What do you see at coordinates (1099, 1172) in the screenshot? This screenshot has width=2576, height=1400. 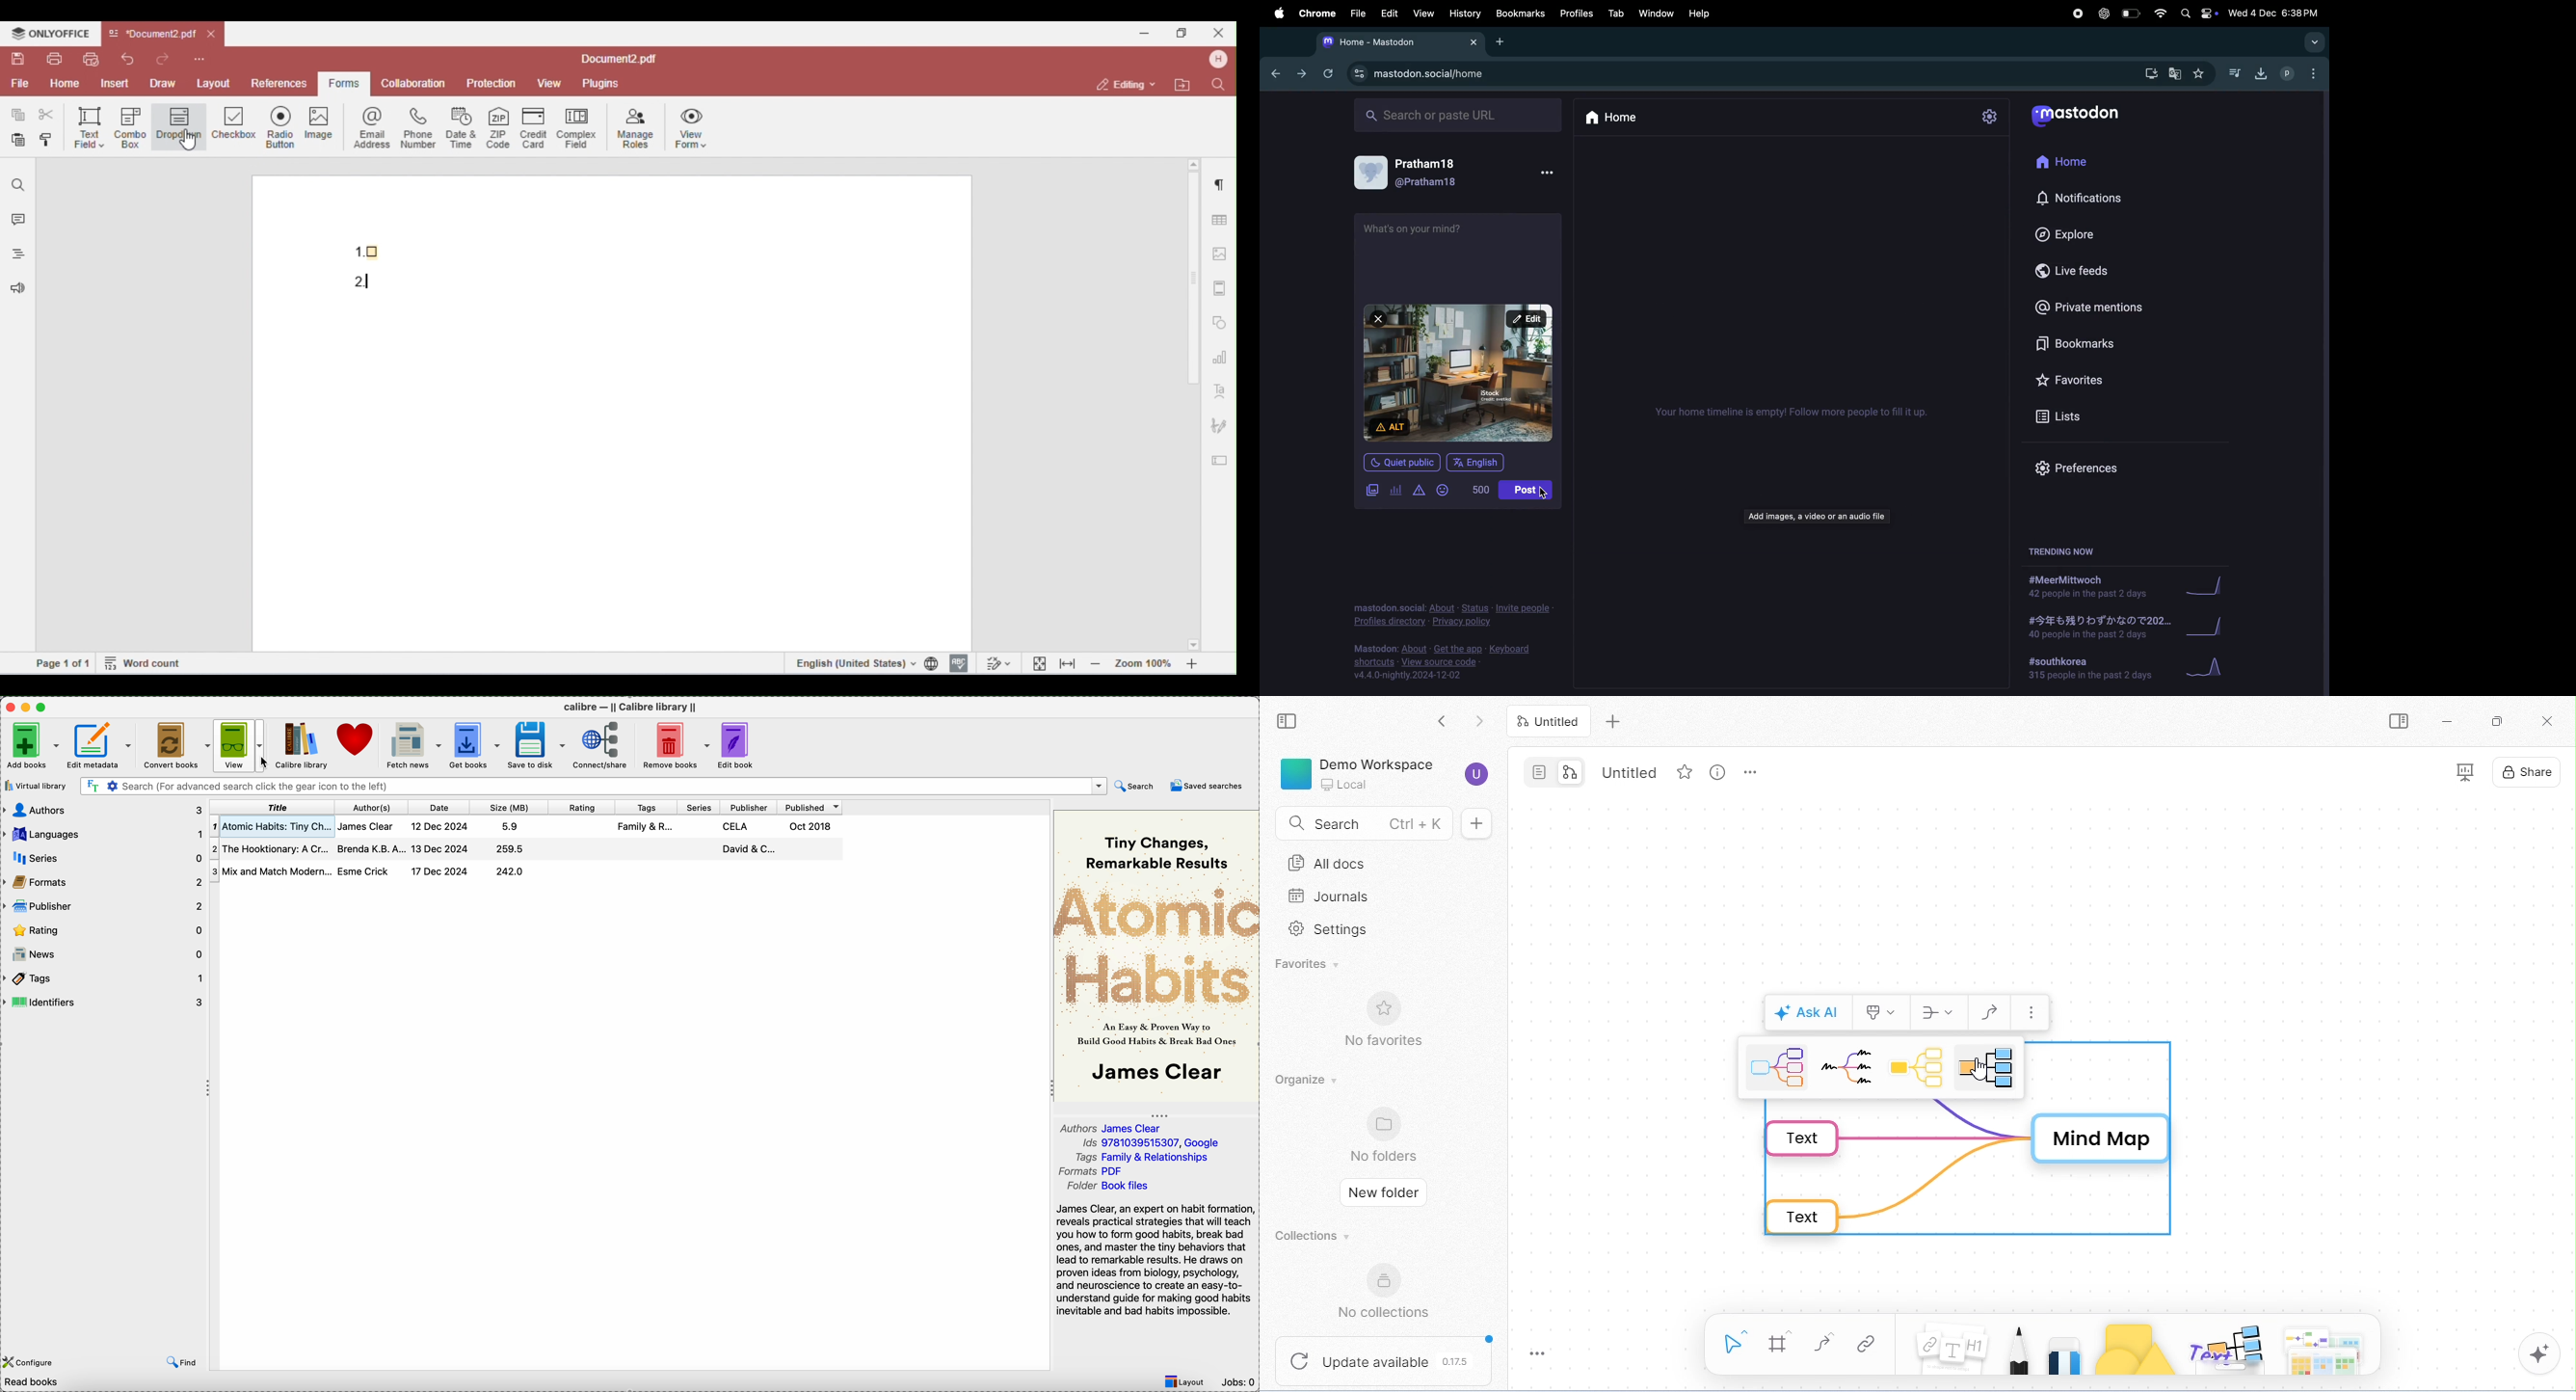 I see `Formats PDF` at bounding box center [1099, 1172].